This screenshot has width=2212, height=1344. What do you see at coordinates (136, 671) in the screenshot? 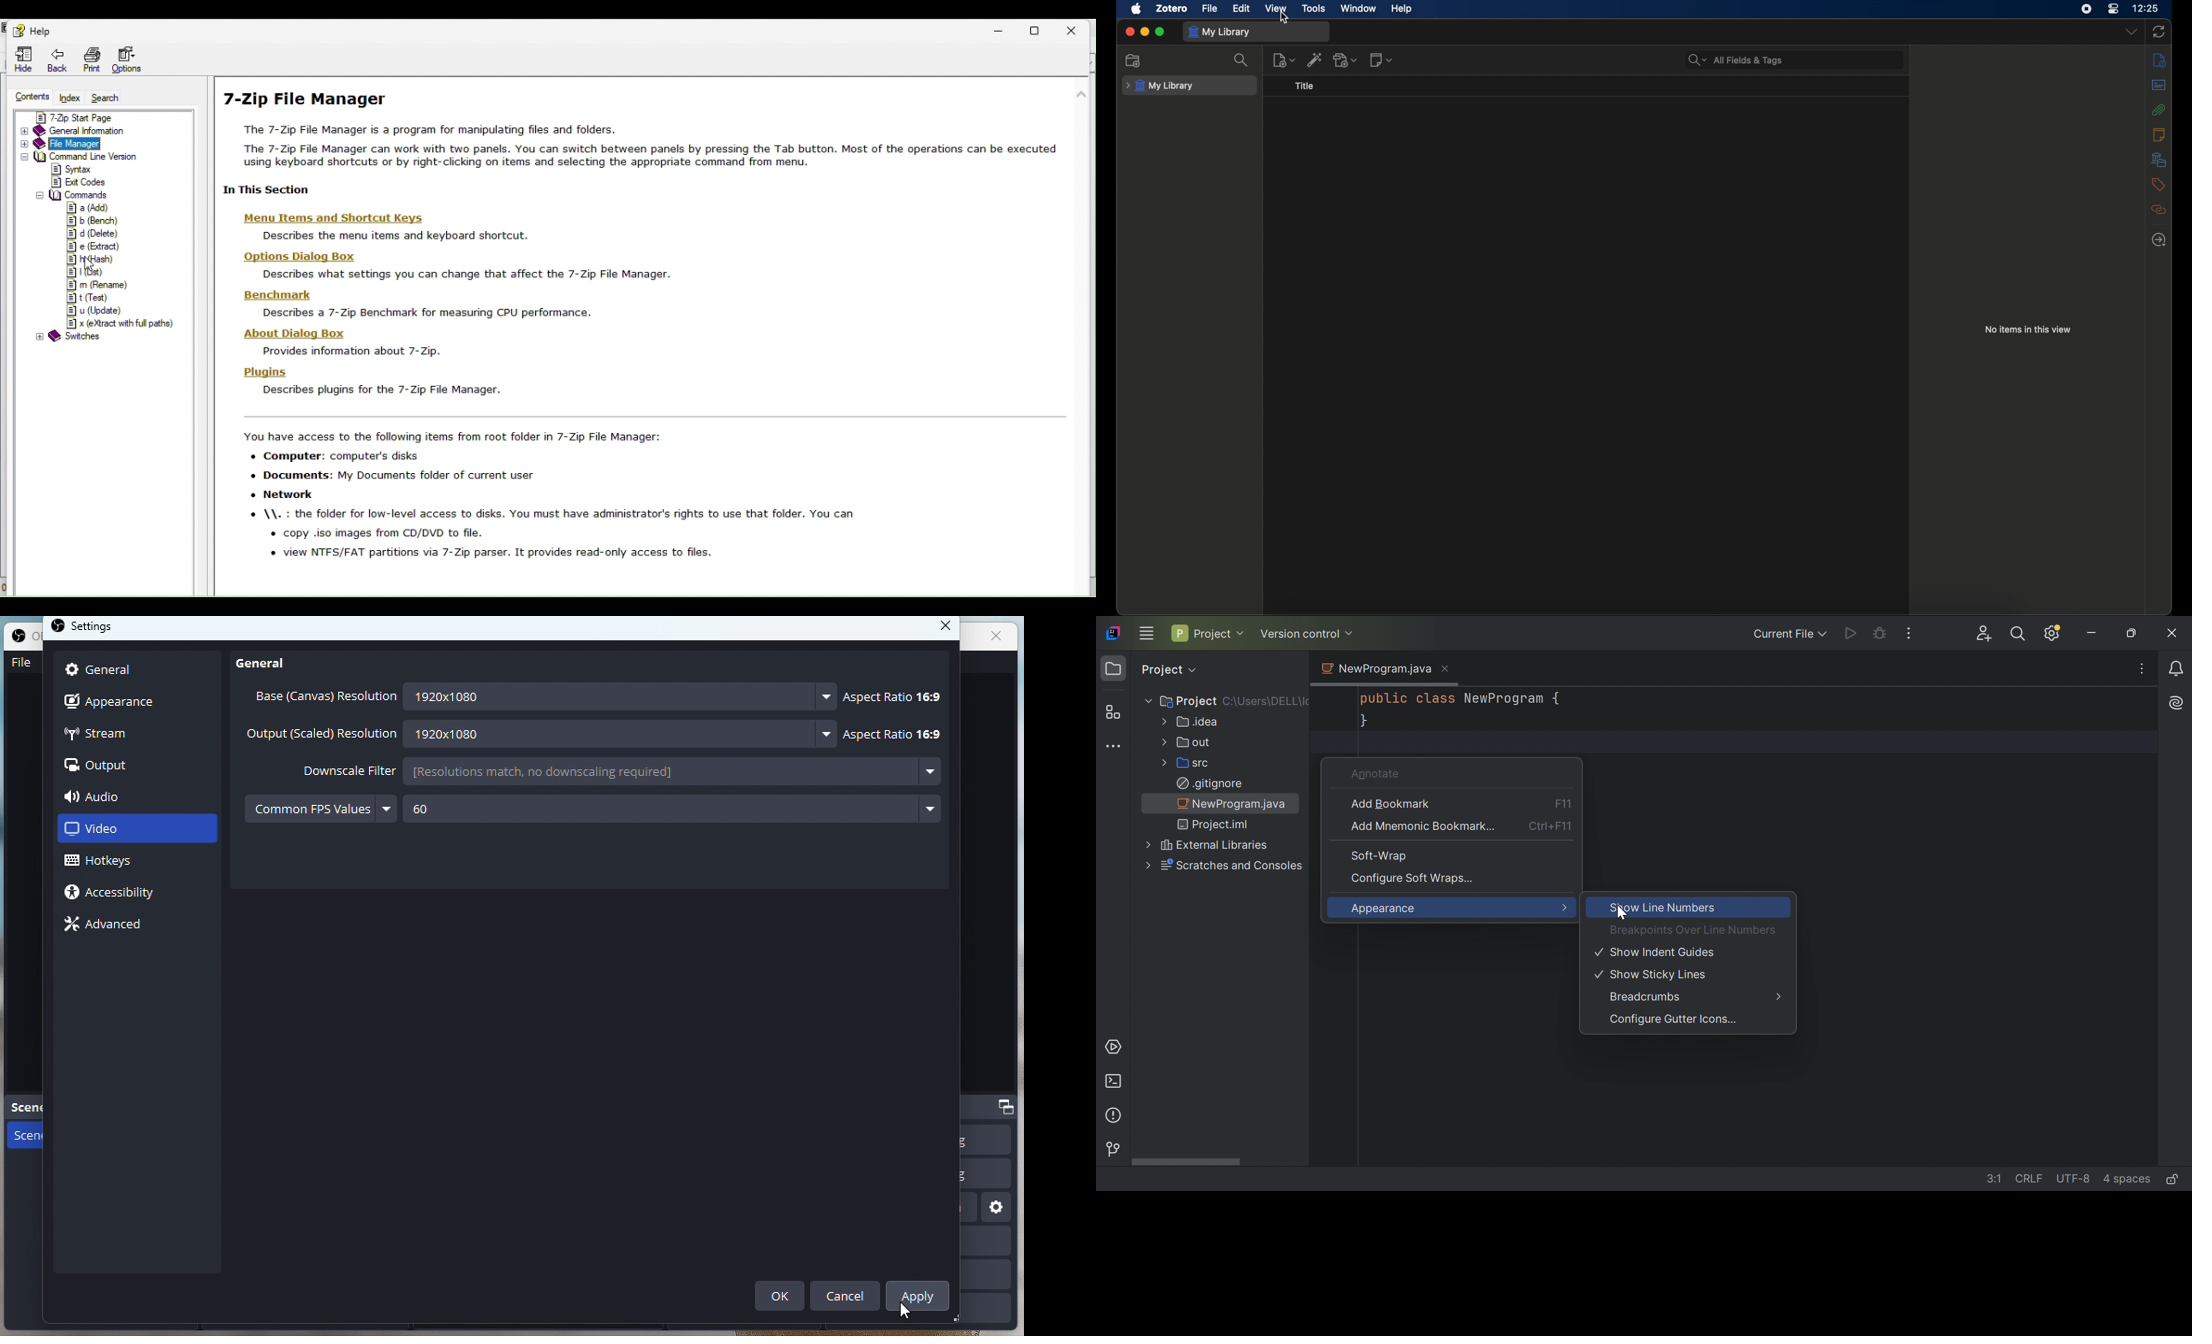
I see `General` at bounding box center [136, 671].